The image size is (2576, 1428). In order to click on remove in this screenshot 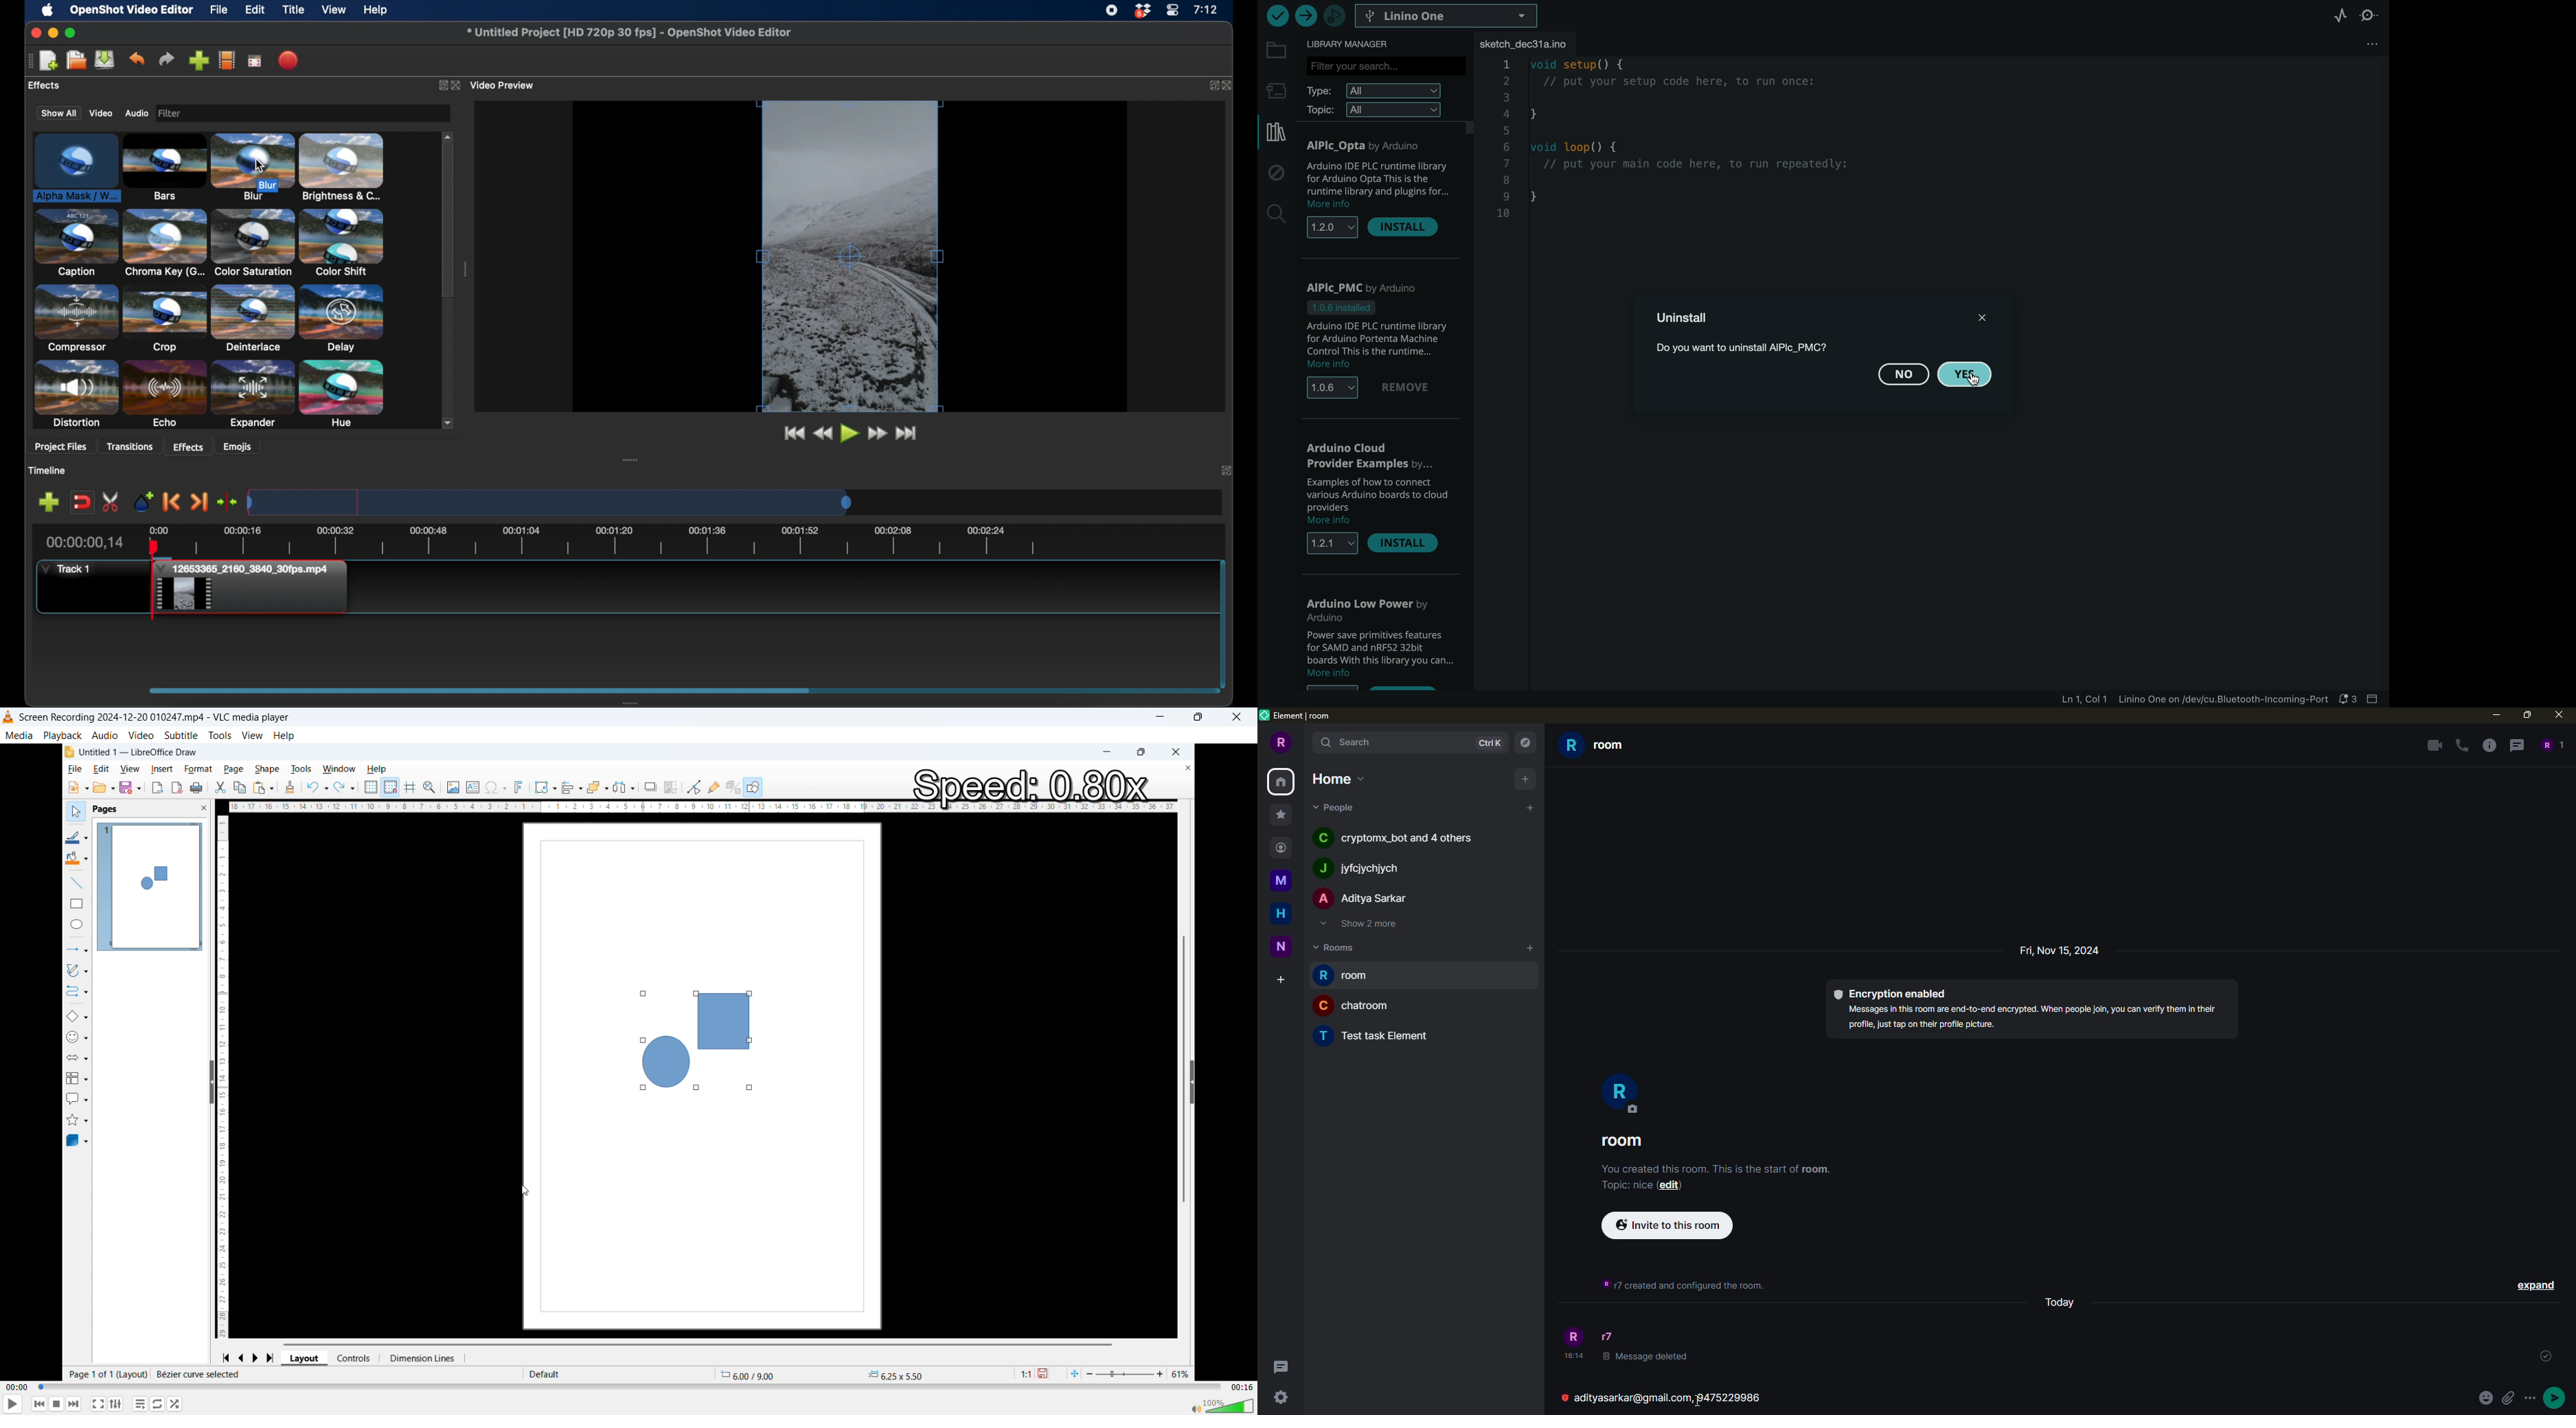, I will do `click(1409, 388)`.